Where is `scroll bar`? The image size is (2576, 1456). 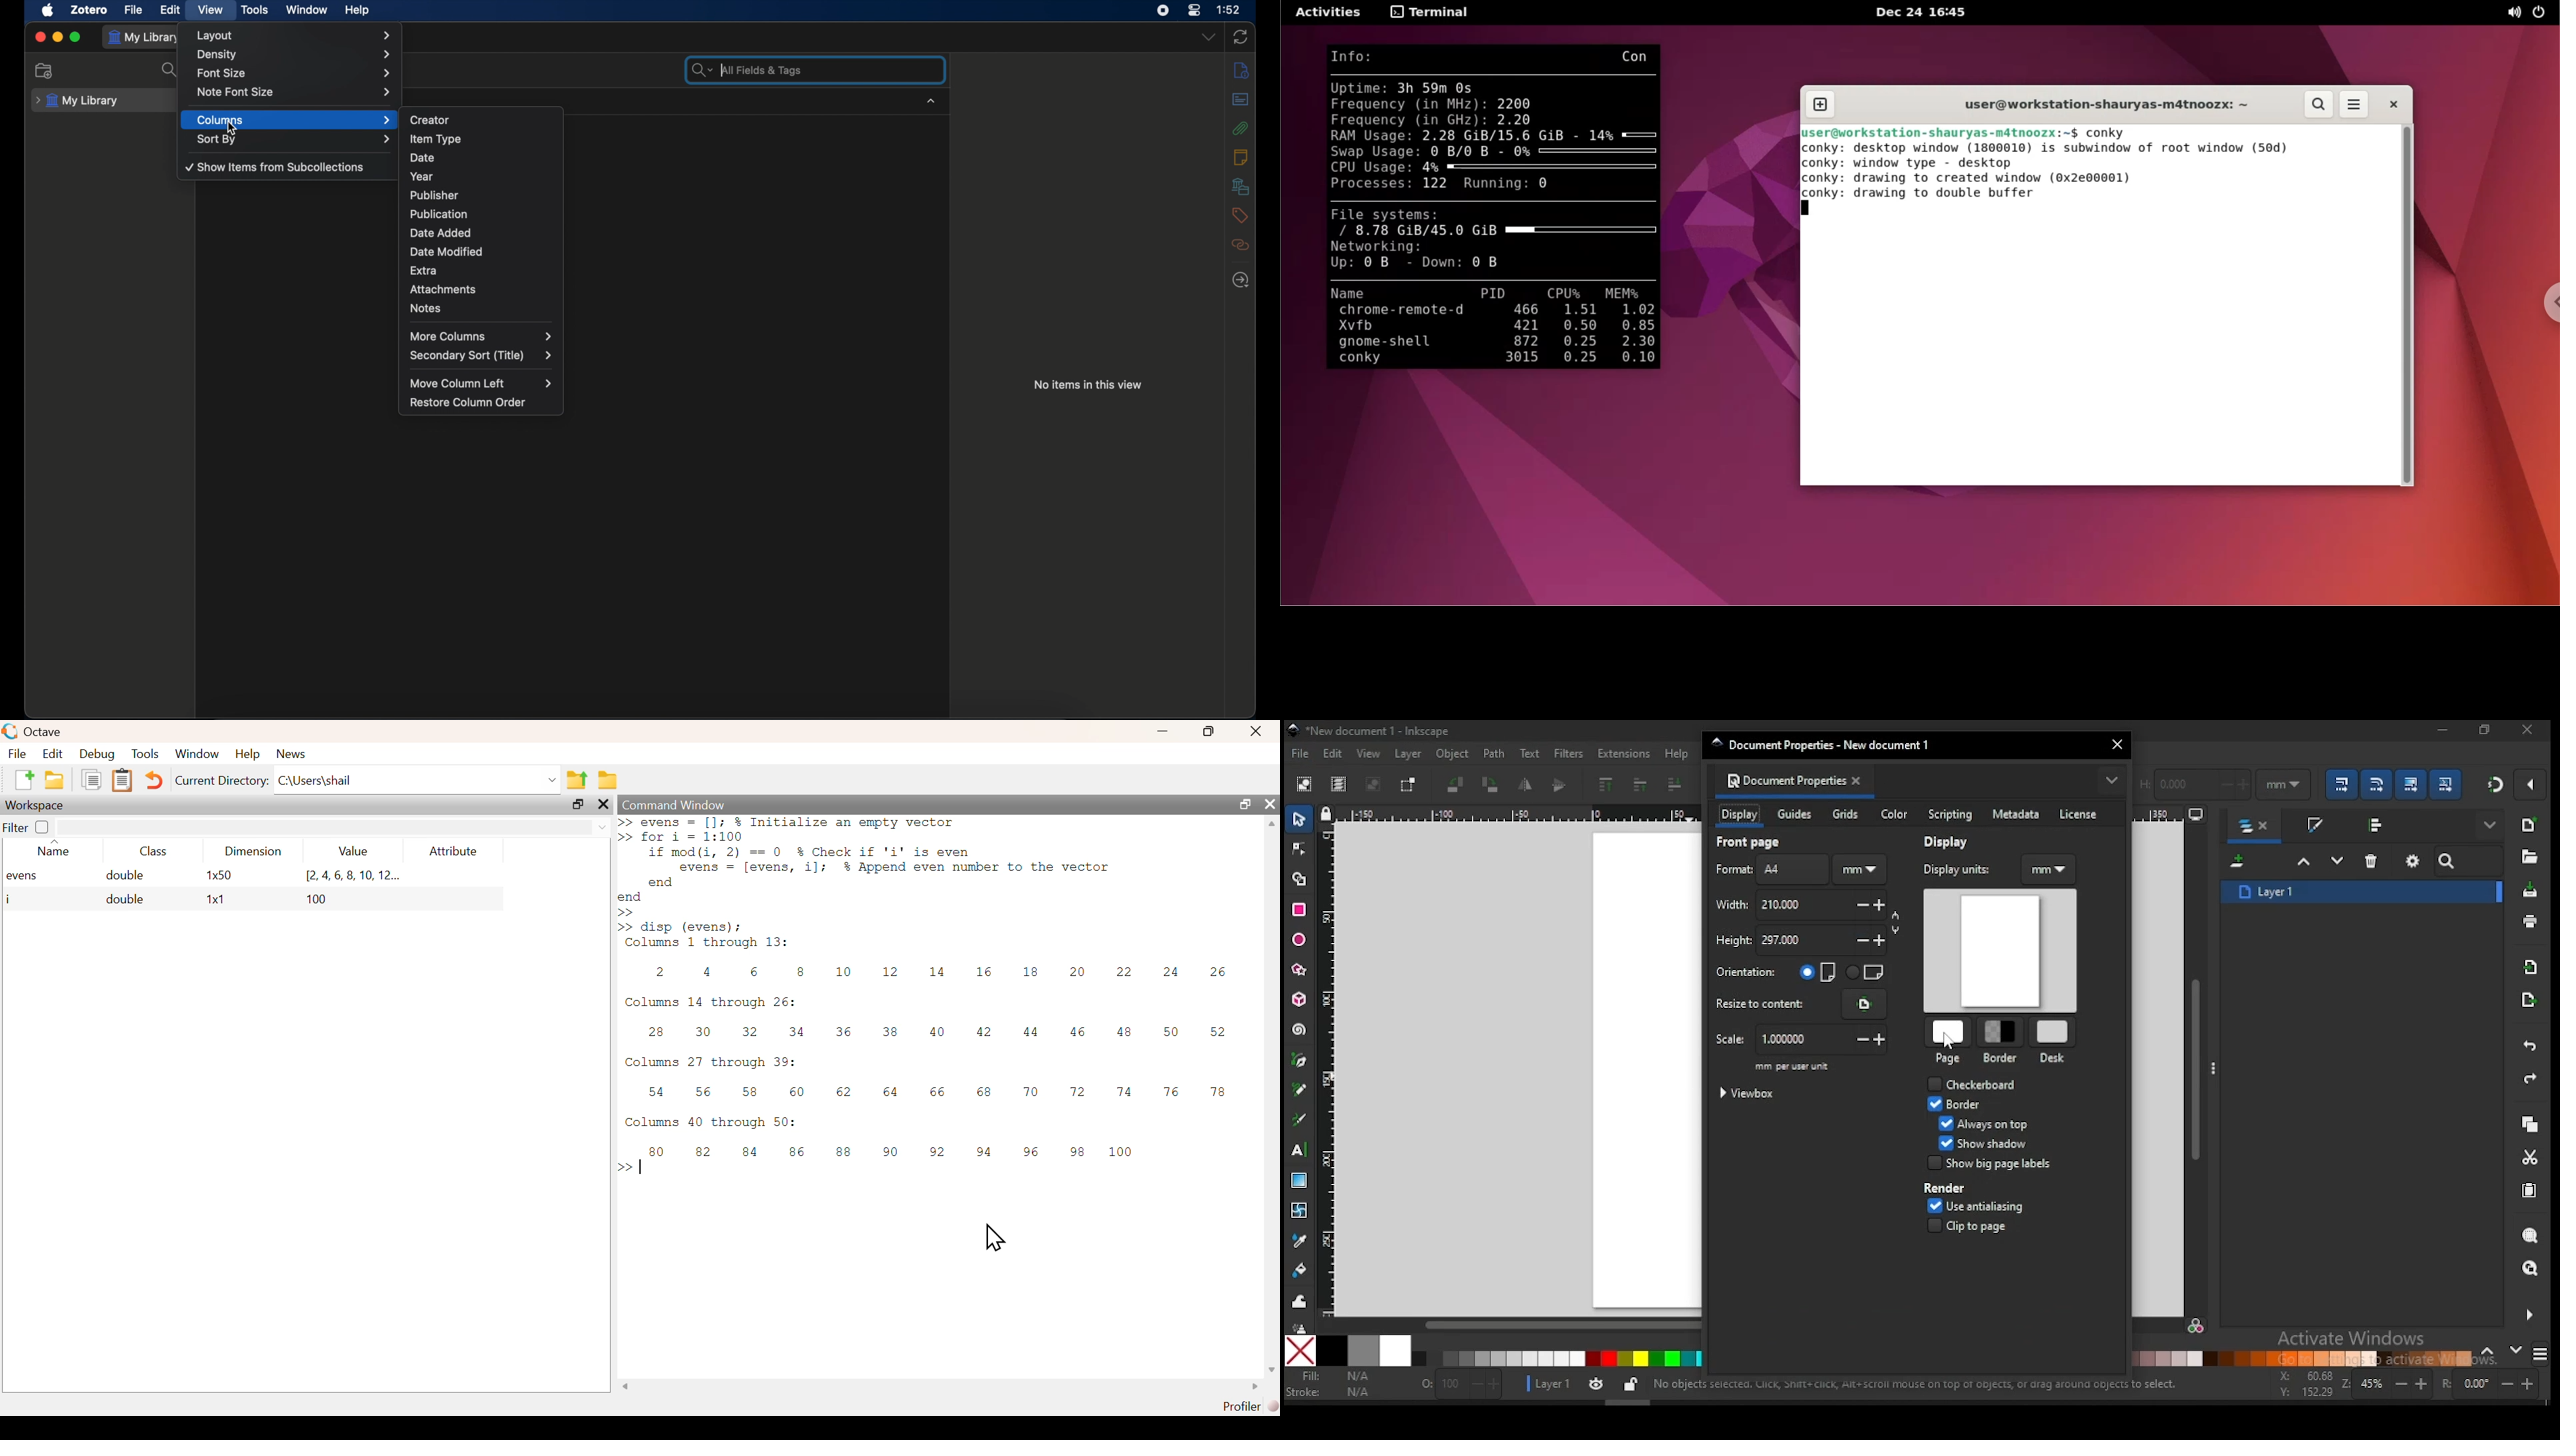
scroll bar is located at coordinates (2197, 1068).